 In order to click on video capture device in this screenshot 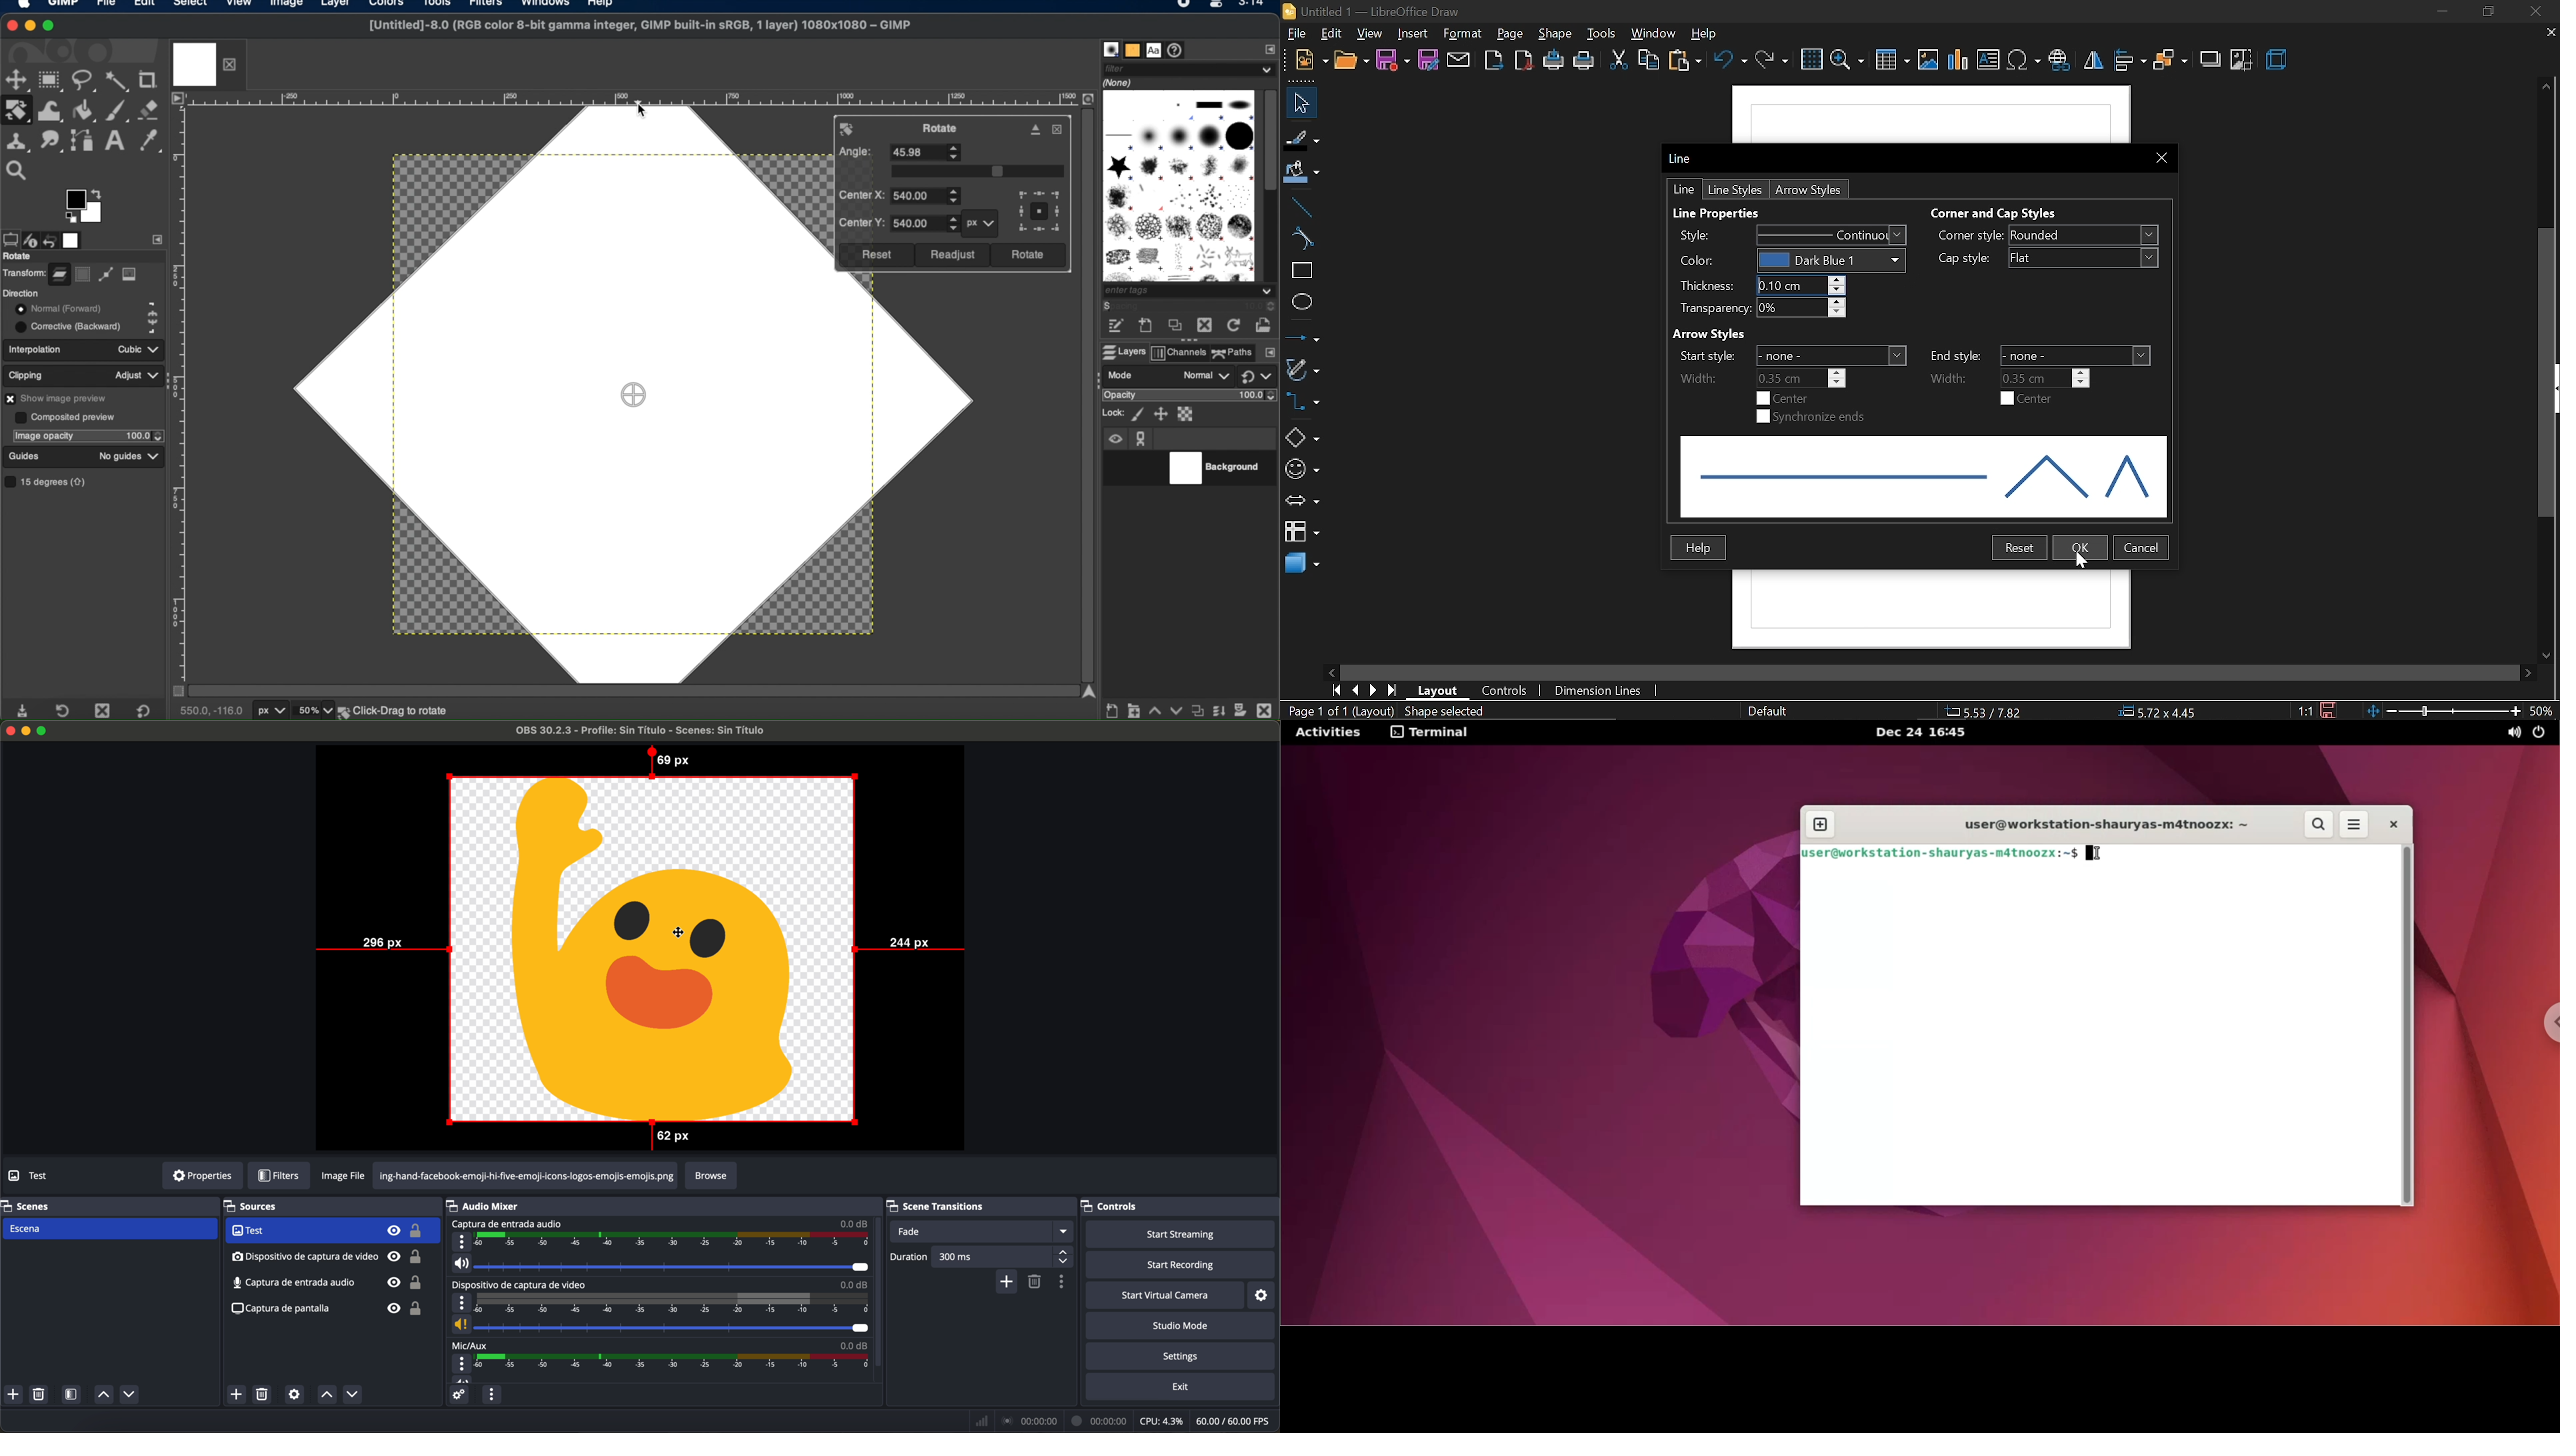, I will do `click(522, 1285)`.